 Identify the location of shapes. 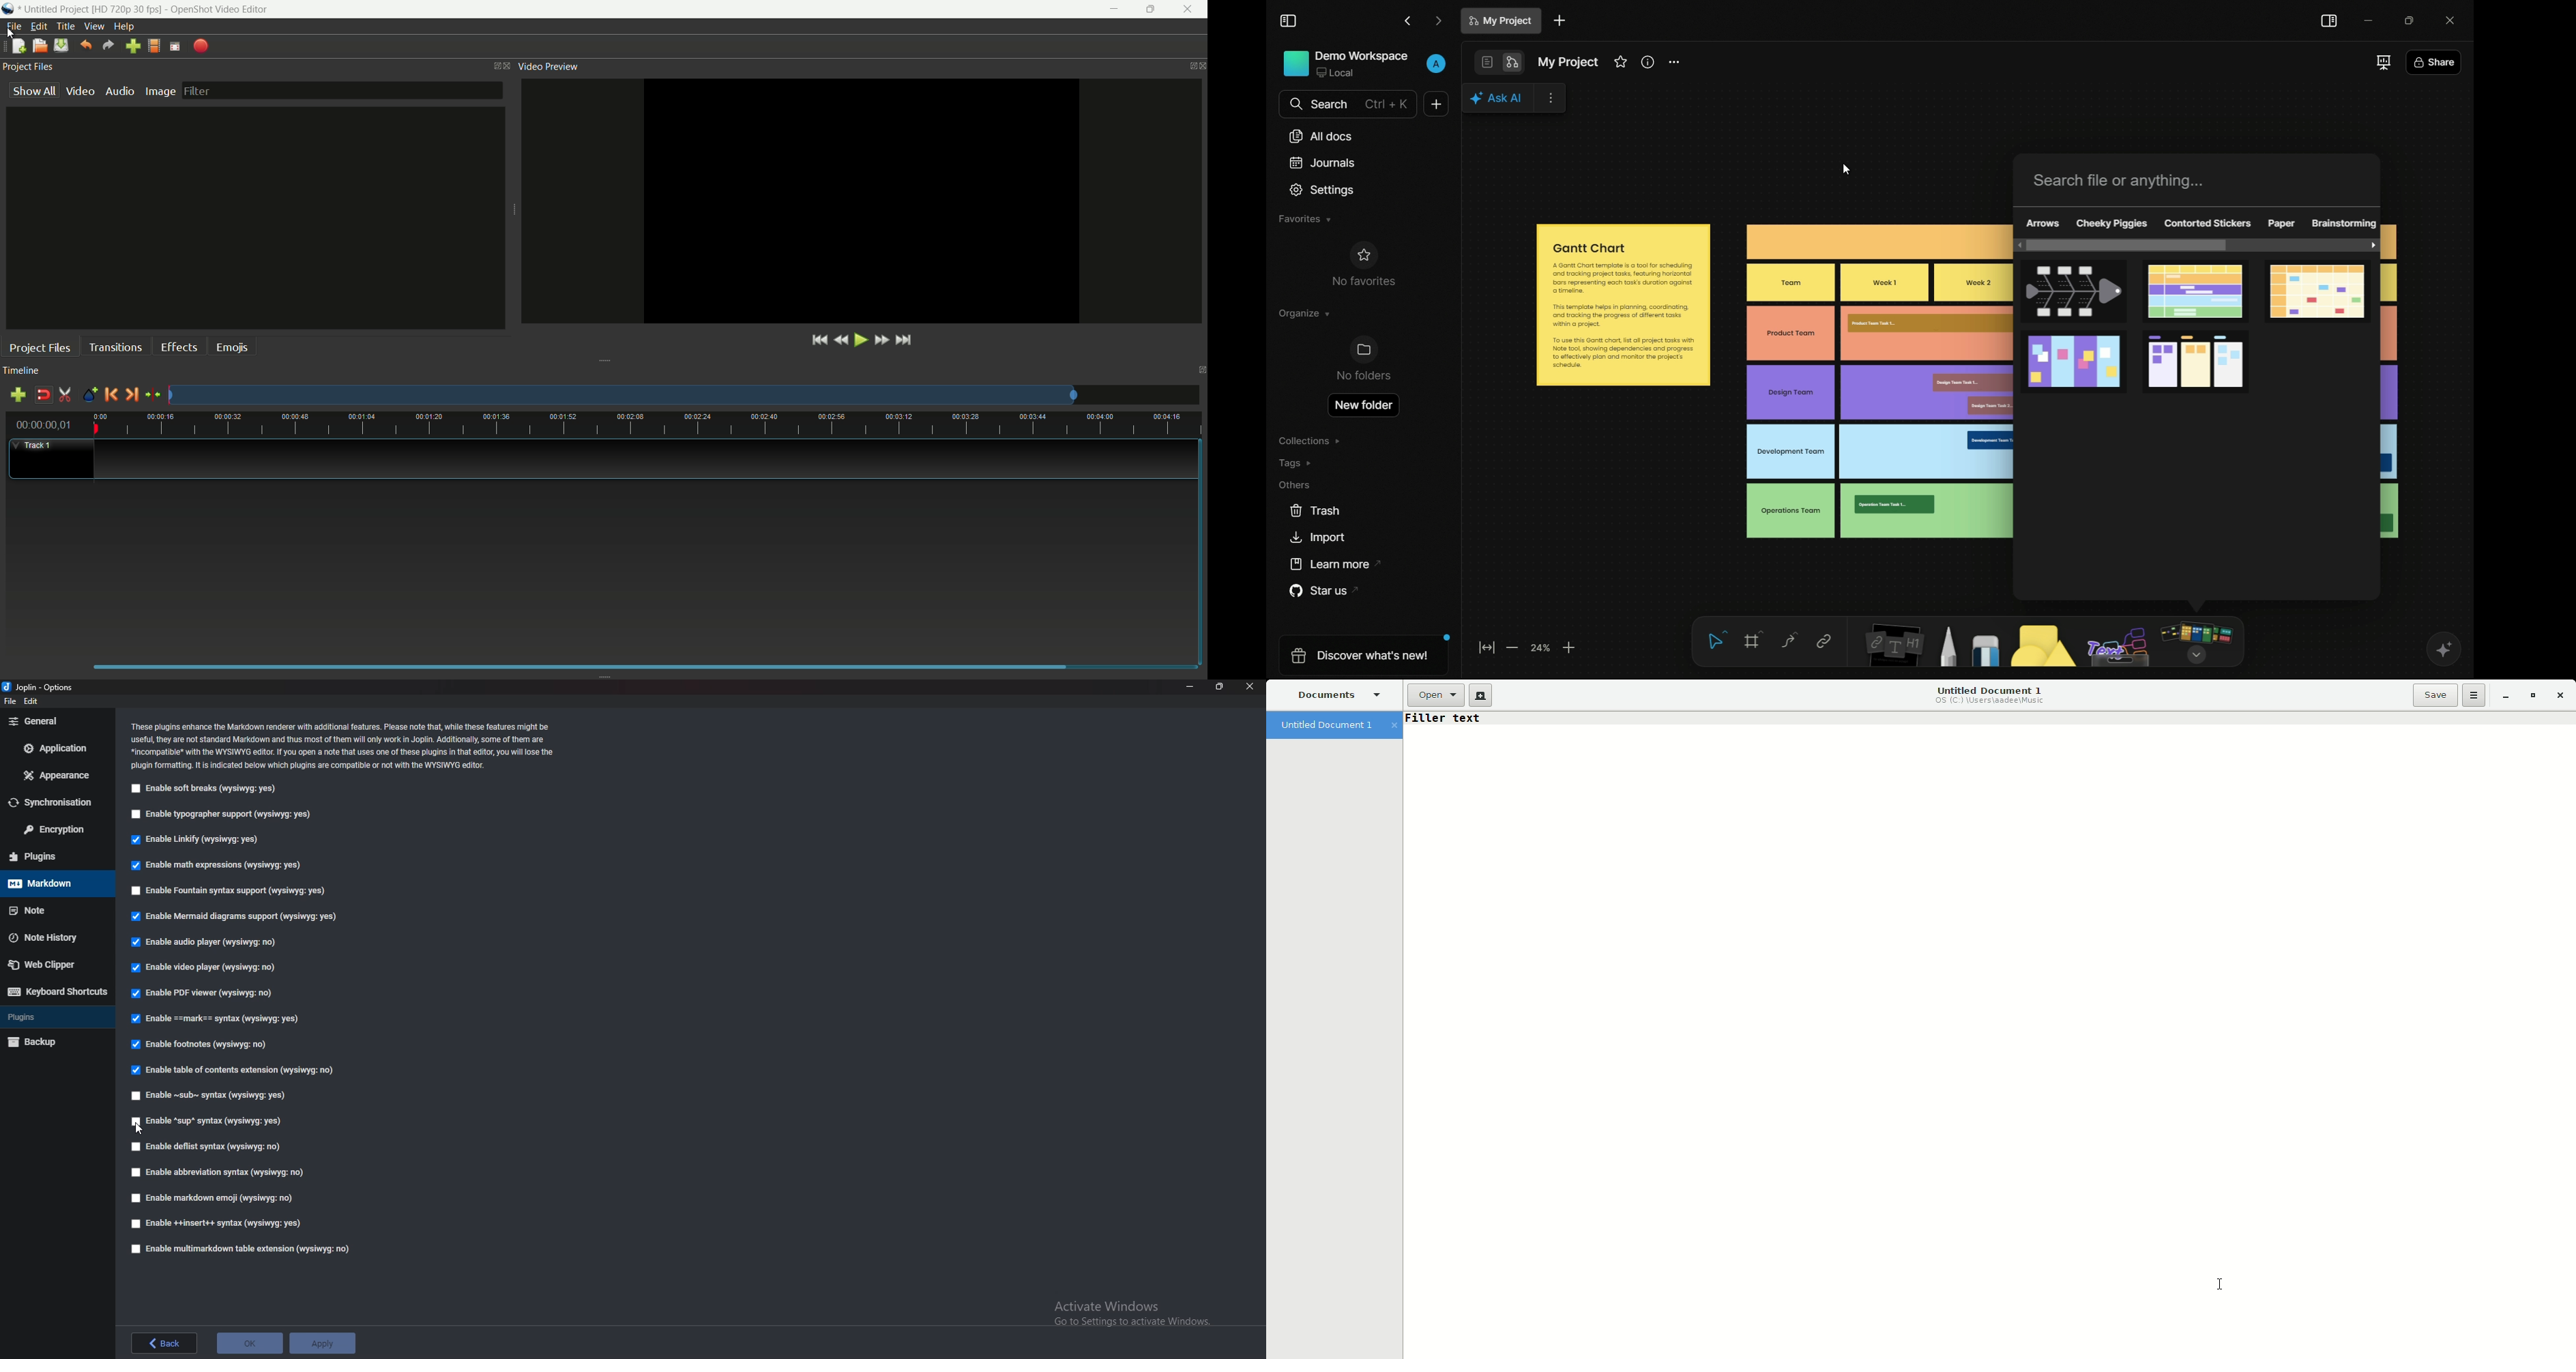
(2045, 647).